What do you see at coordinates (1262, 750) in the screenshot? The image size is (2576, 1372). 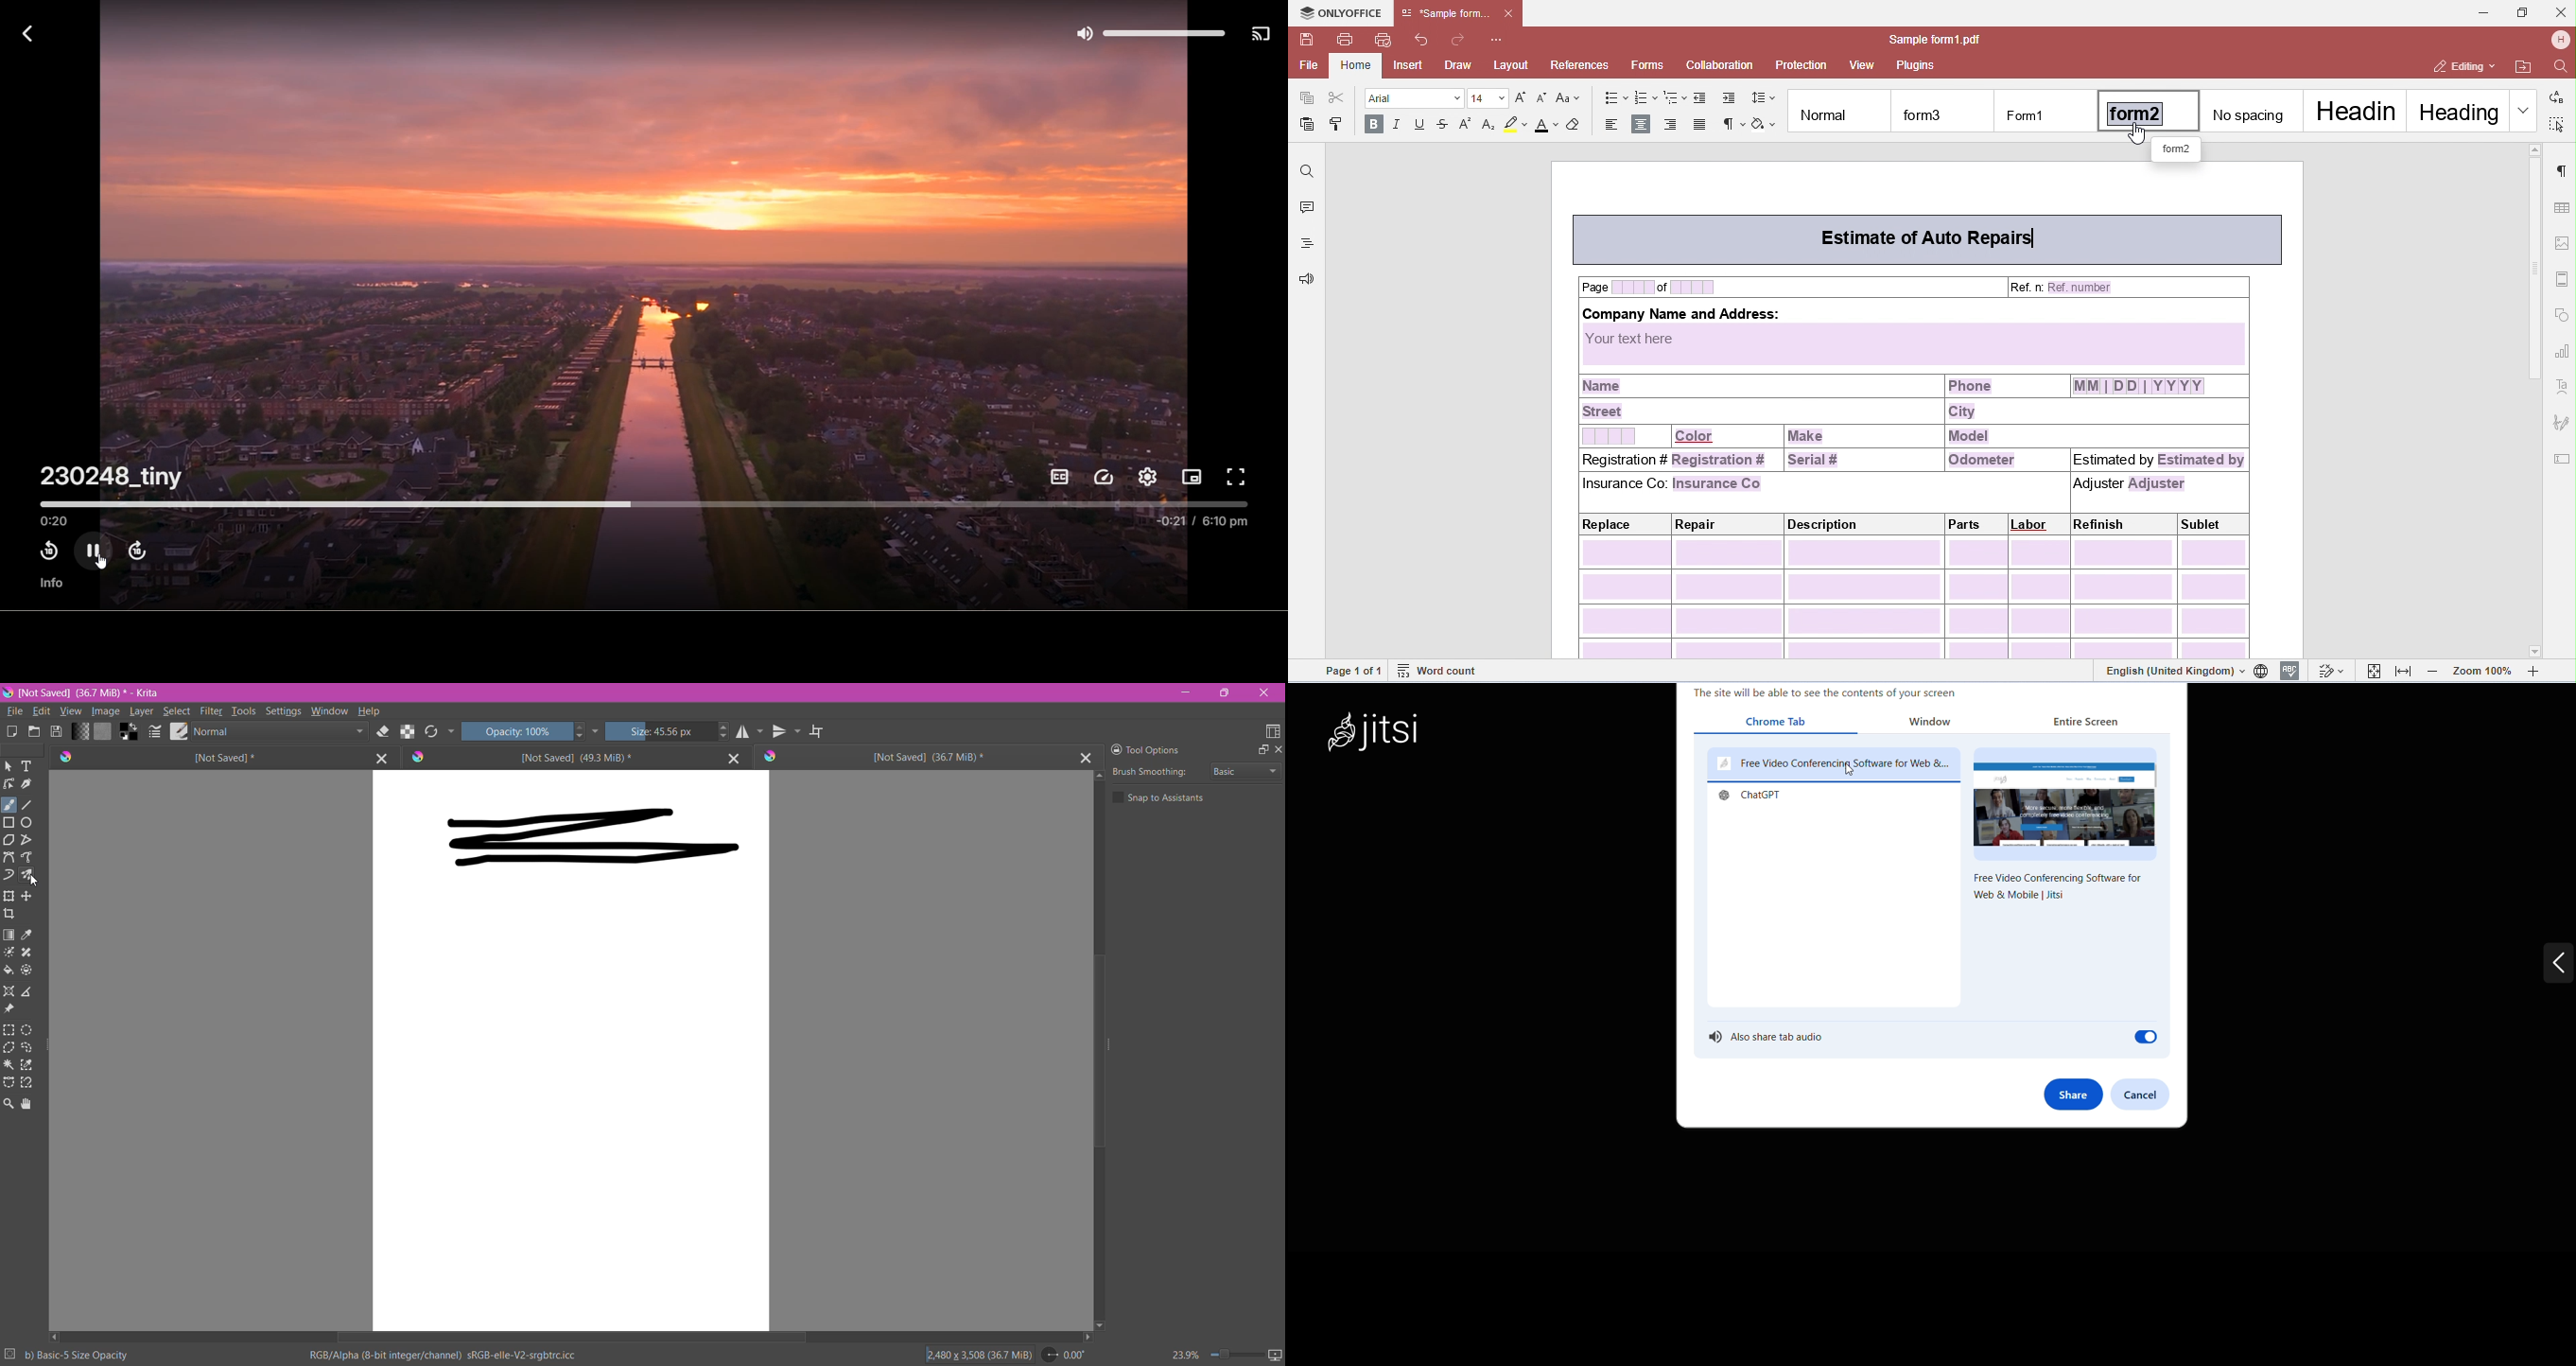 I see `Float Docker` at bounding box center [1262, 750].